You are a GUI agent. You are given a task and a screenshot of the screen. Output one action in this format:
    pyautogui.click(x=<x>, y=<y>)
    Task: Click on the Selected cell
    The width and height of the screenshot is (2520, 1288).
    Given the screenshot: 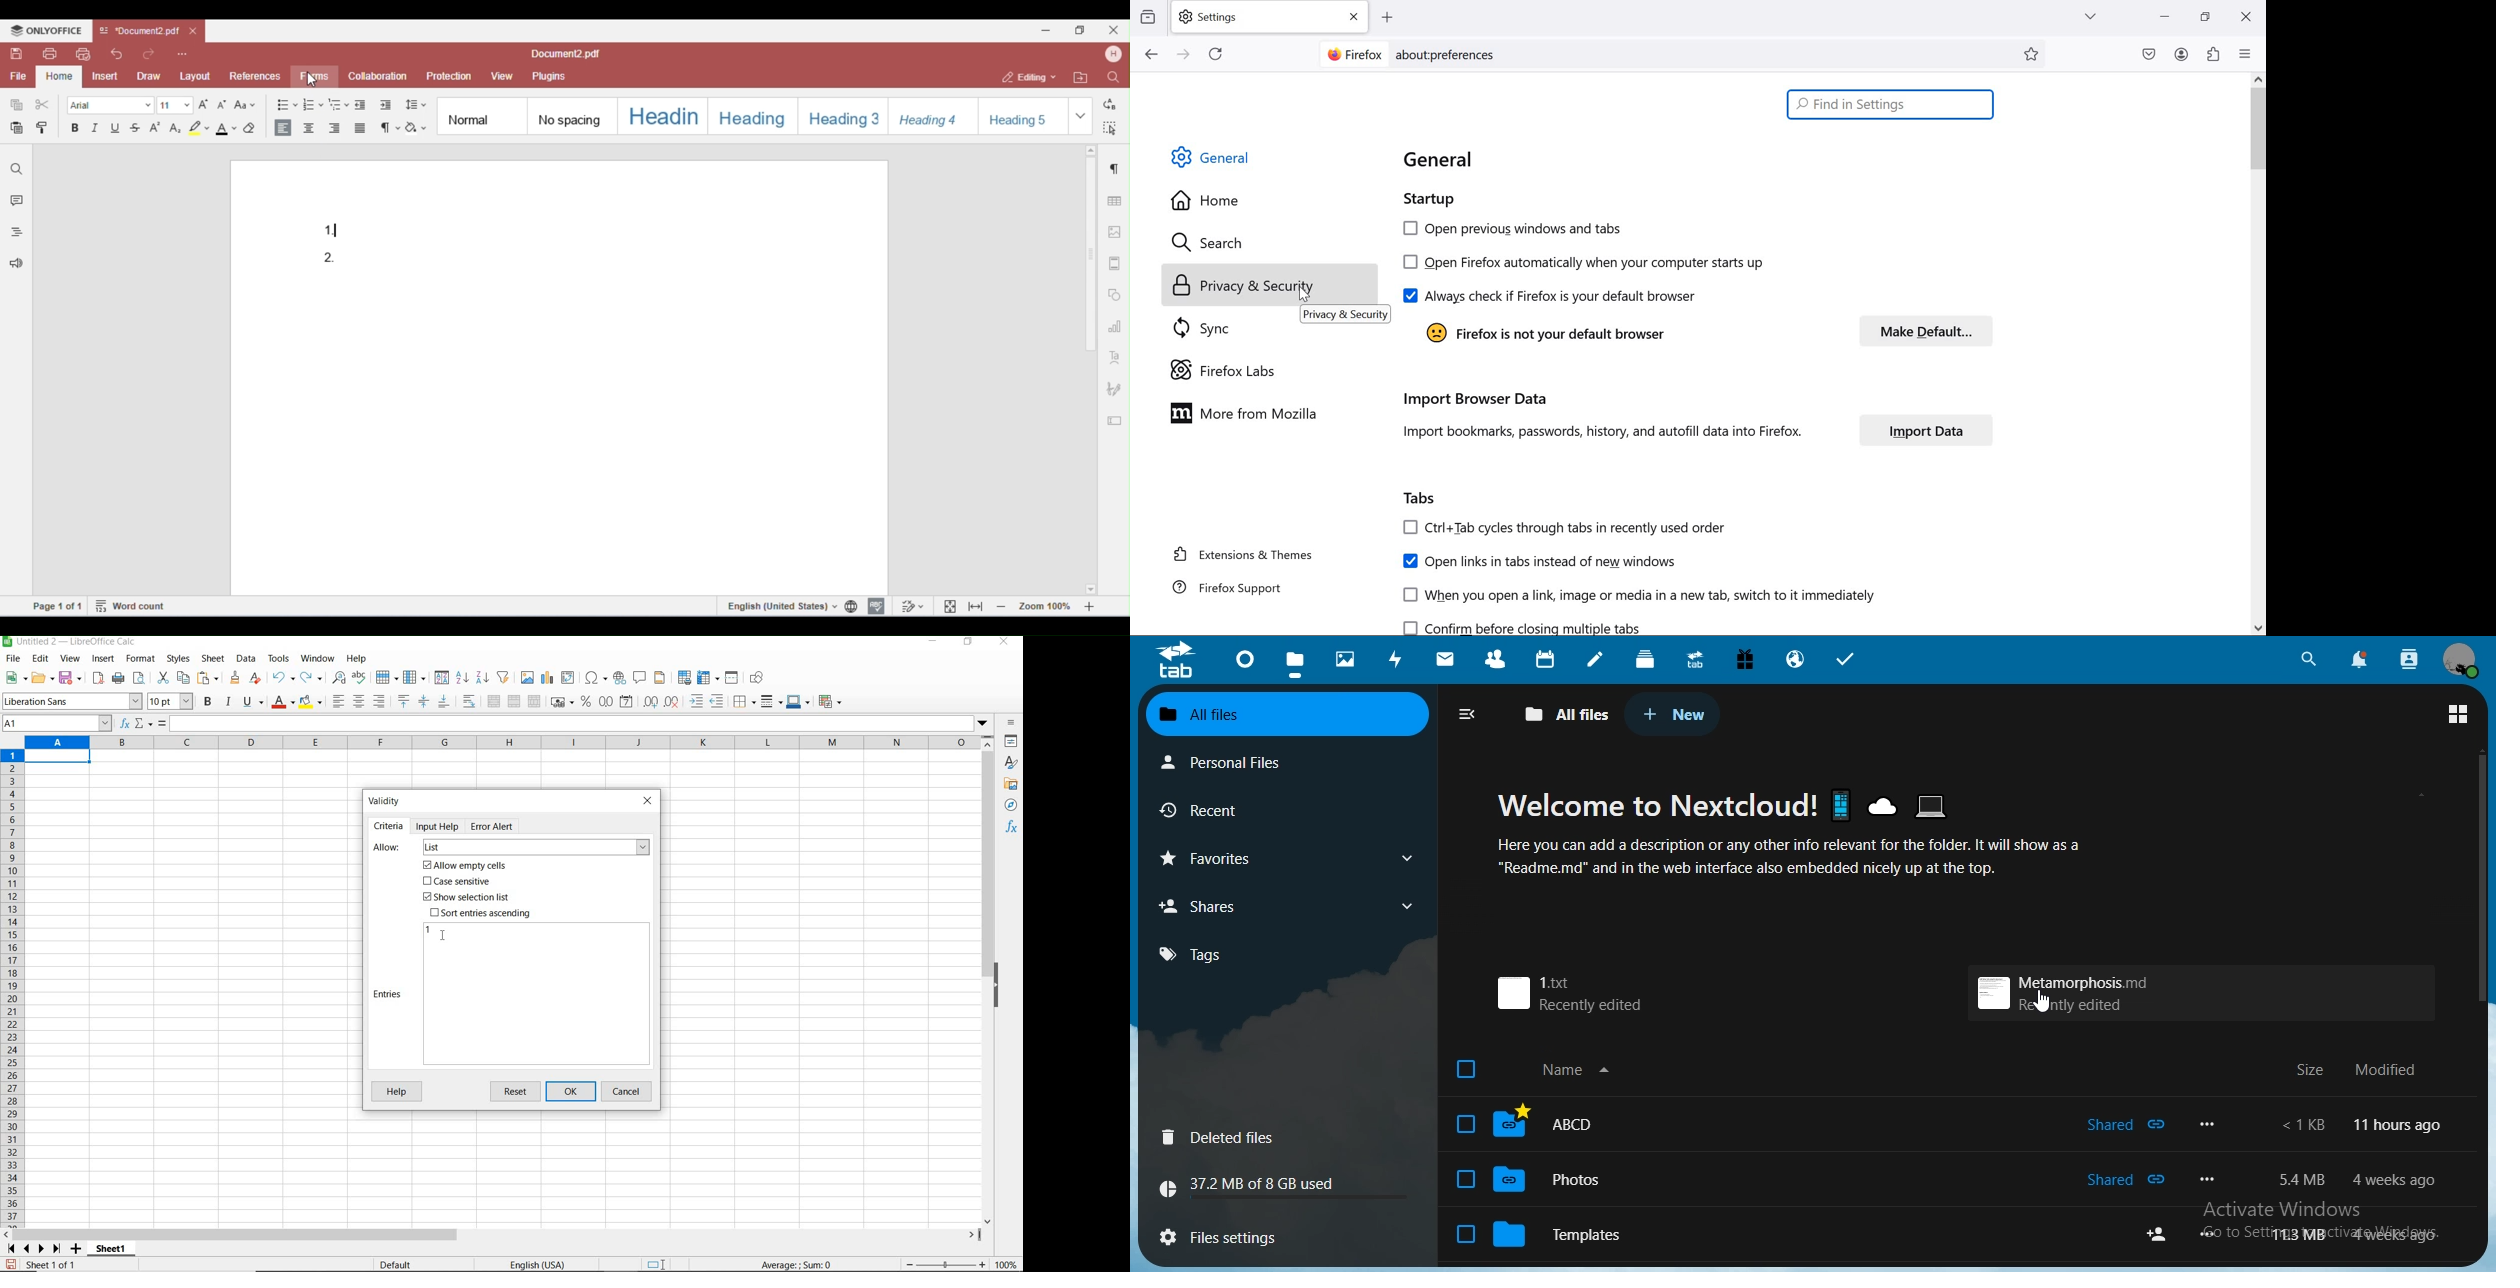 What is the action you would take?
    pyautogui.click(x=57, y=757)
    